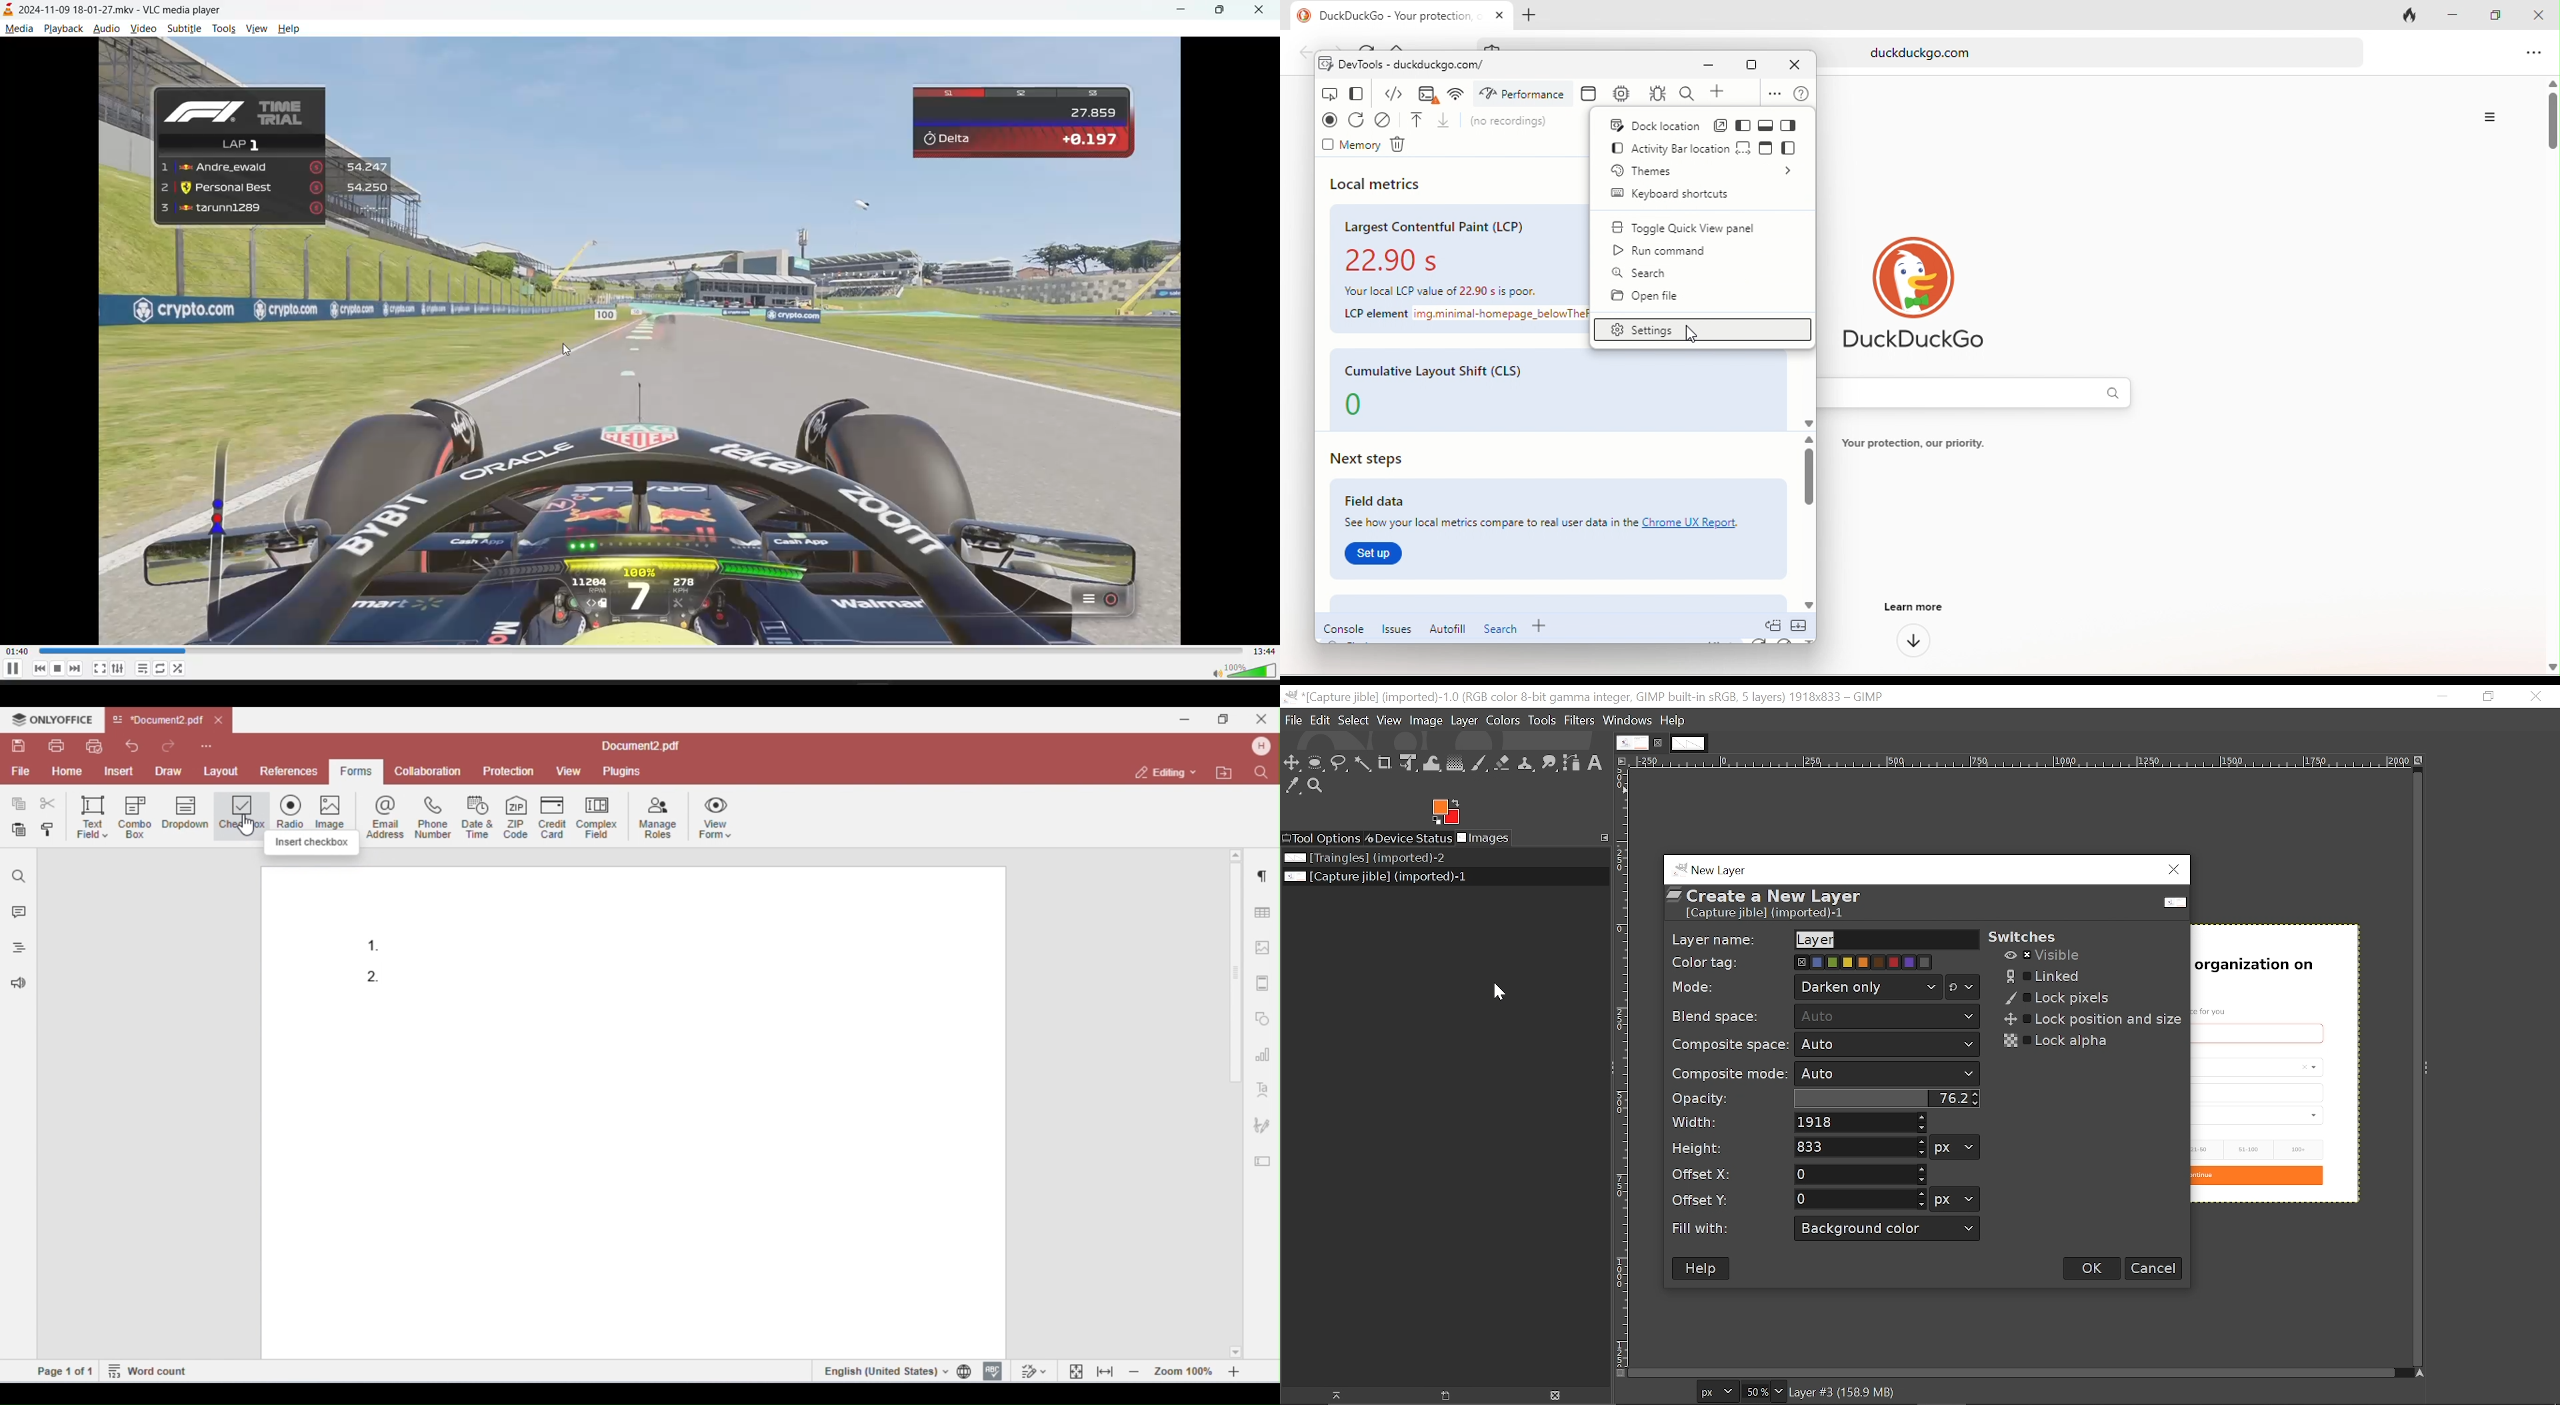 Image resolution: width=2576 pixels, height=1428 pixels. I want to click on settings, so click(119, 668).